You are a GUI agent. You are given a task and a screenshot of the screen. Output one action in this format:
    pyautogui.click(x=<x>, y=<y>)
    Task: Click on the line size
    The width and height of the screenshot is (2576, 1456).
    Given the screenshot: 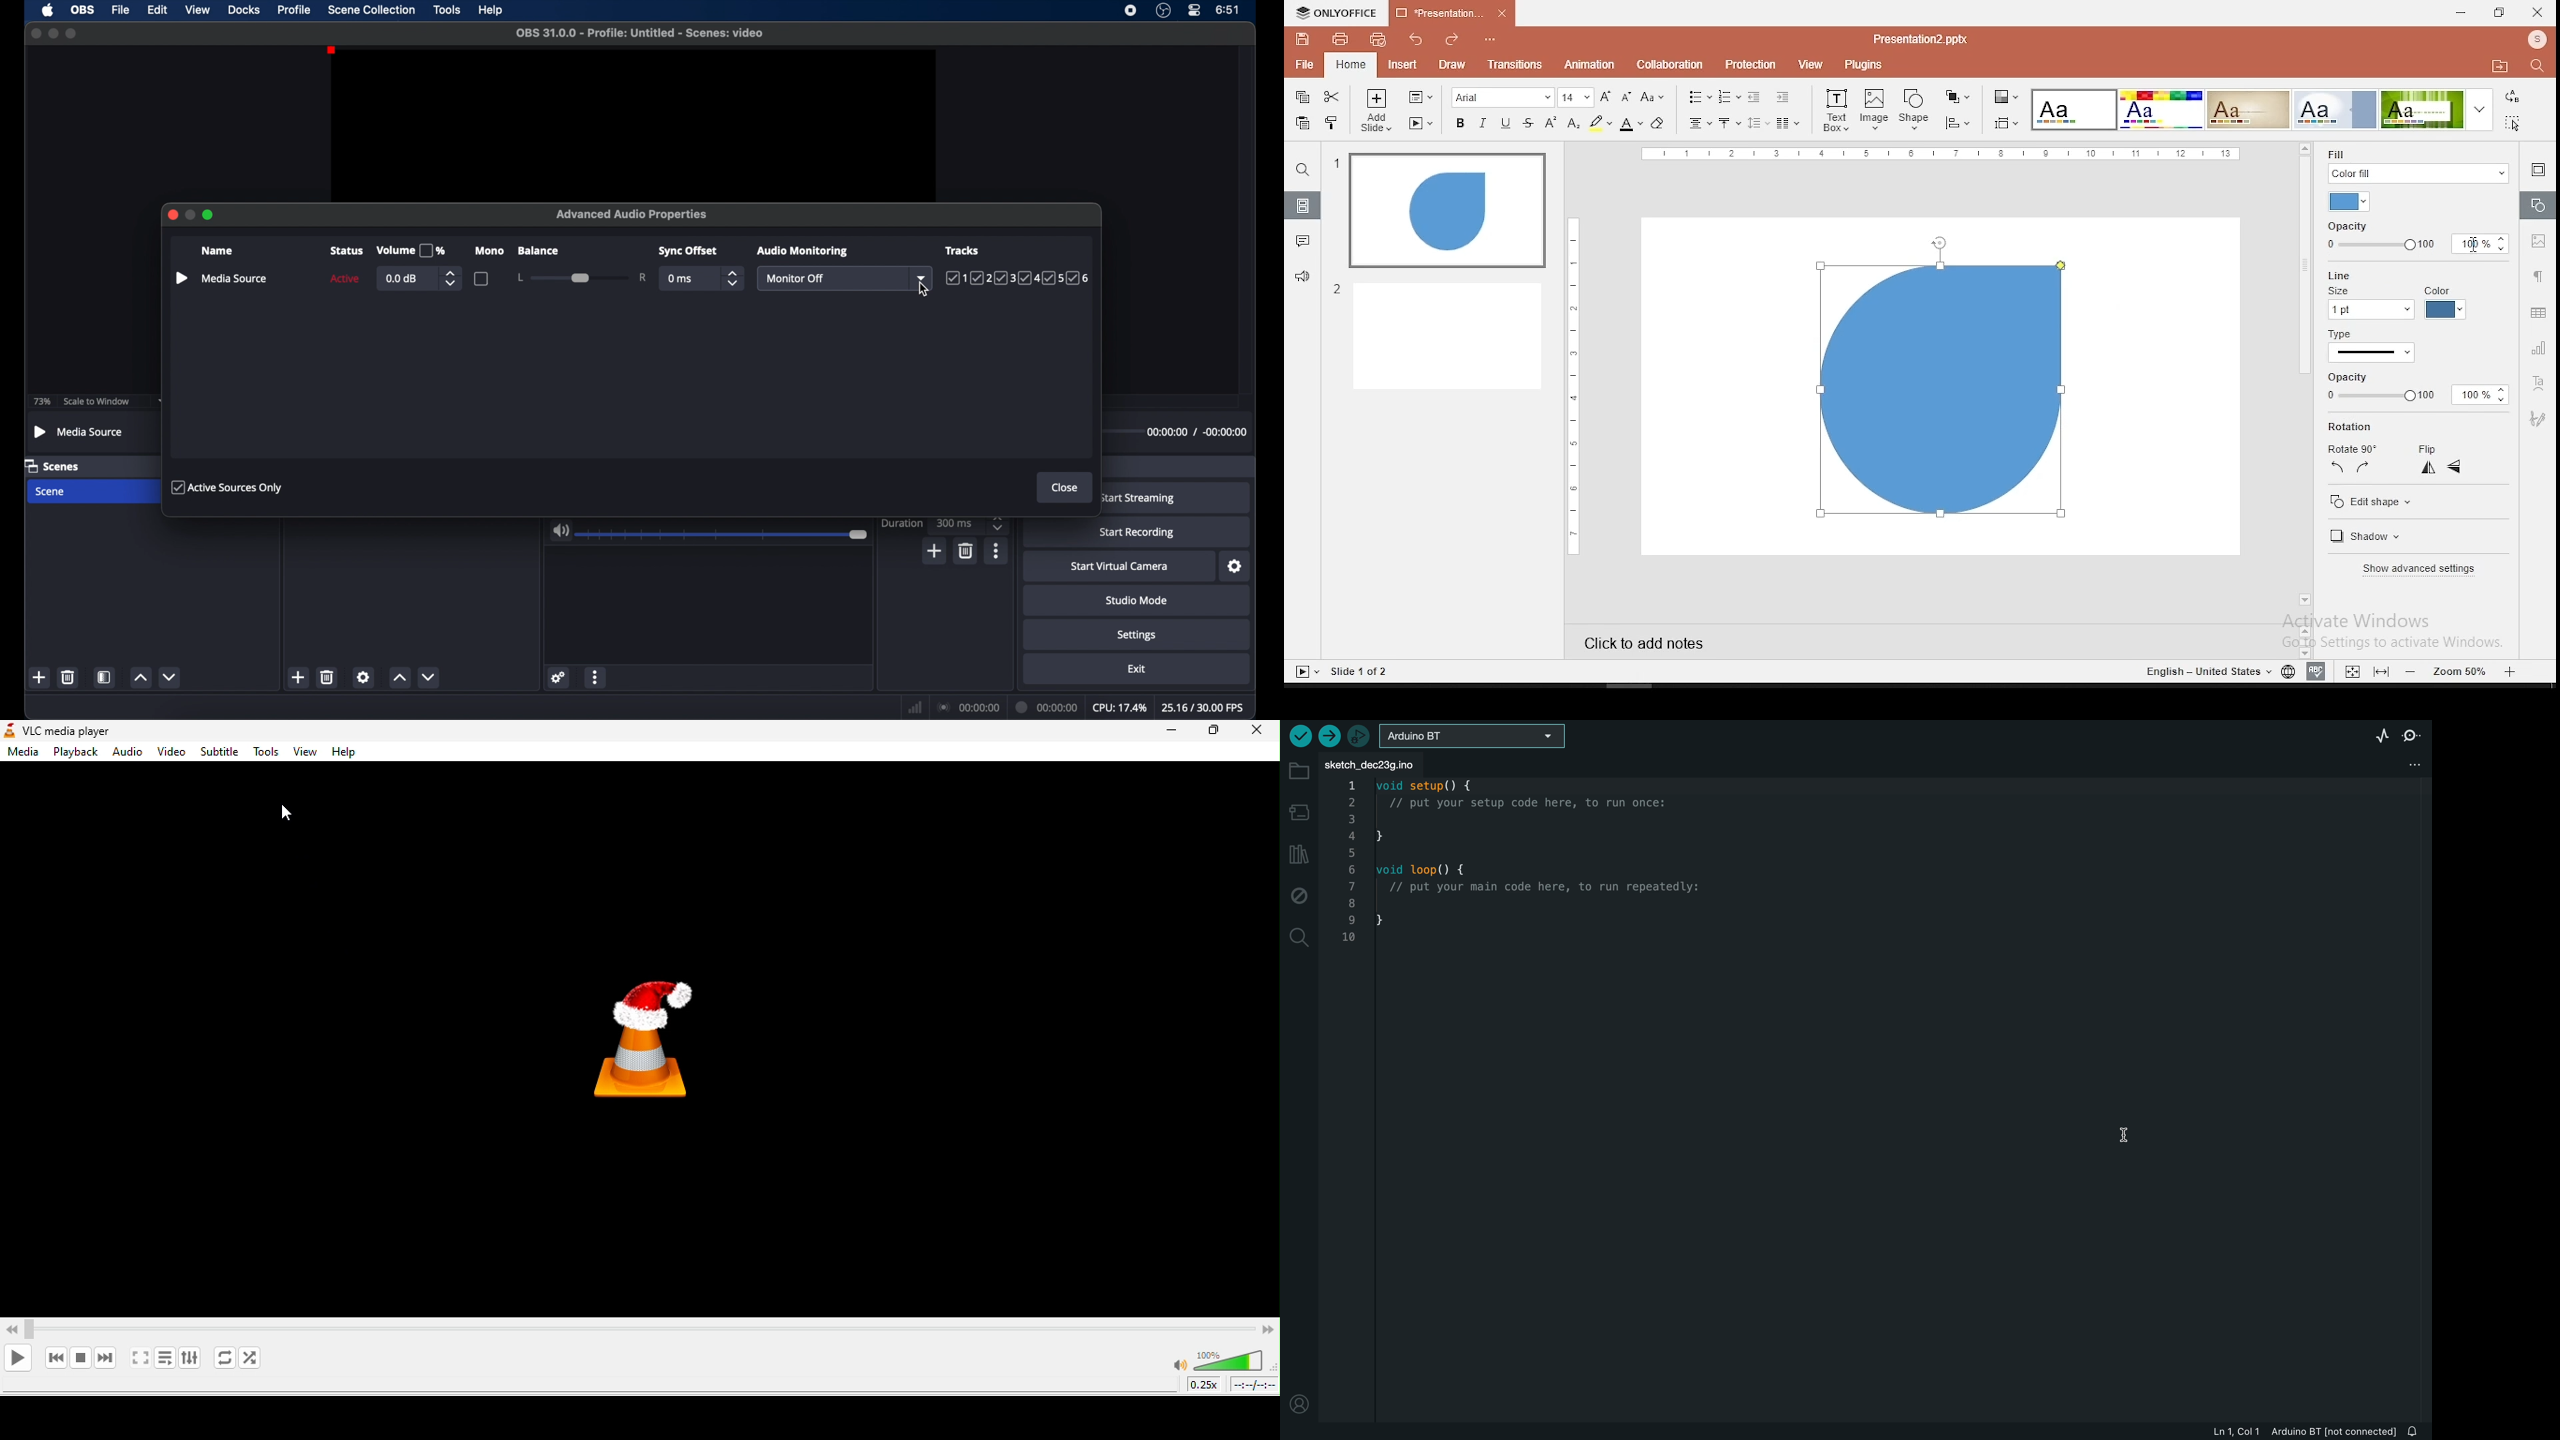 What is the action you would take?
    pyautogui.click(x=2370, y=303)
    